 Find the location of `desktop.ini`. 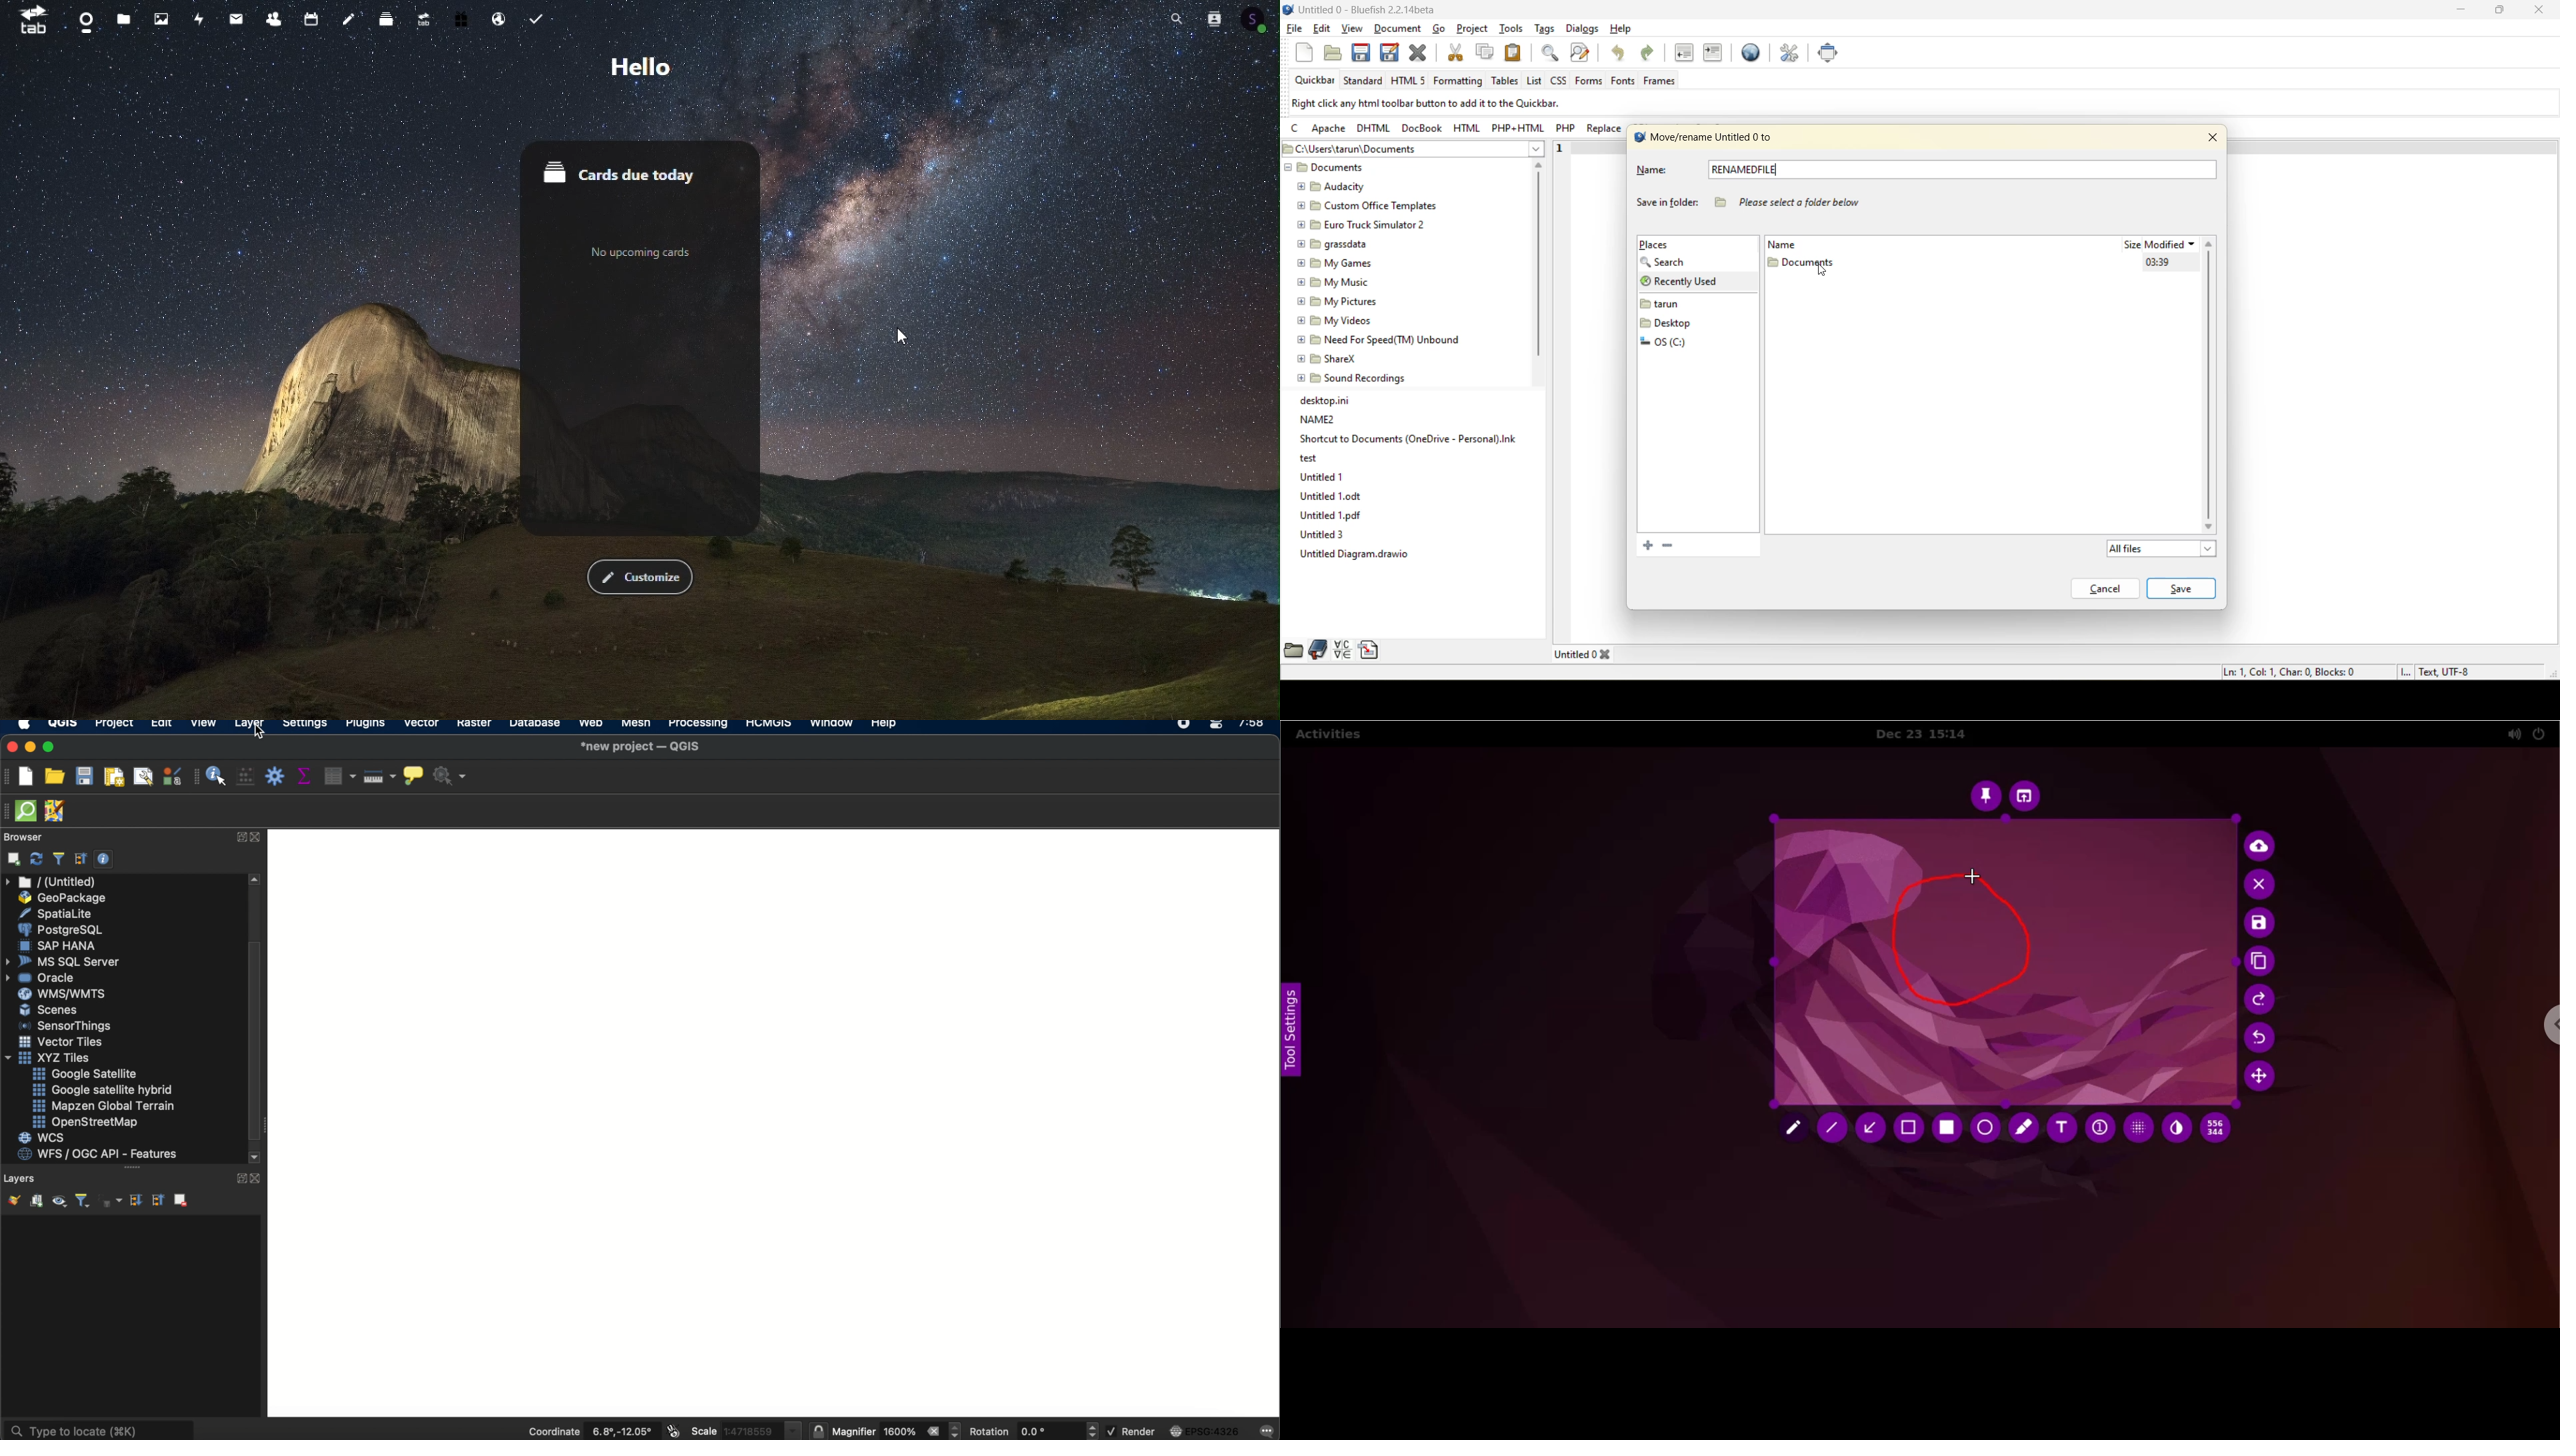

desktop.ini is located at coordinates (1328, 399).